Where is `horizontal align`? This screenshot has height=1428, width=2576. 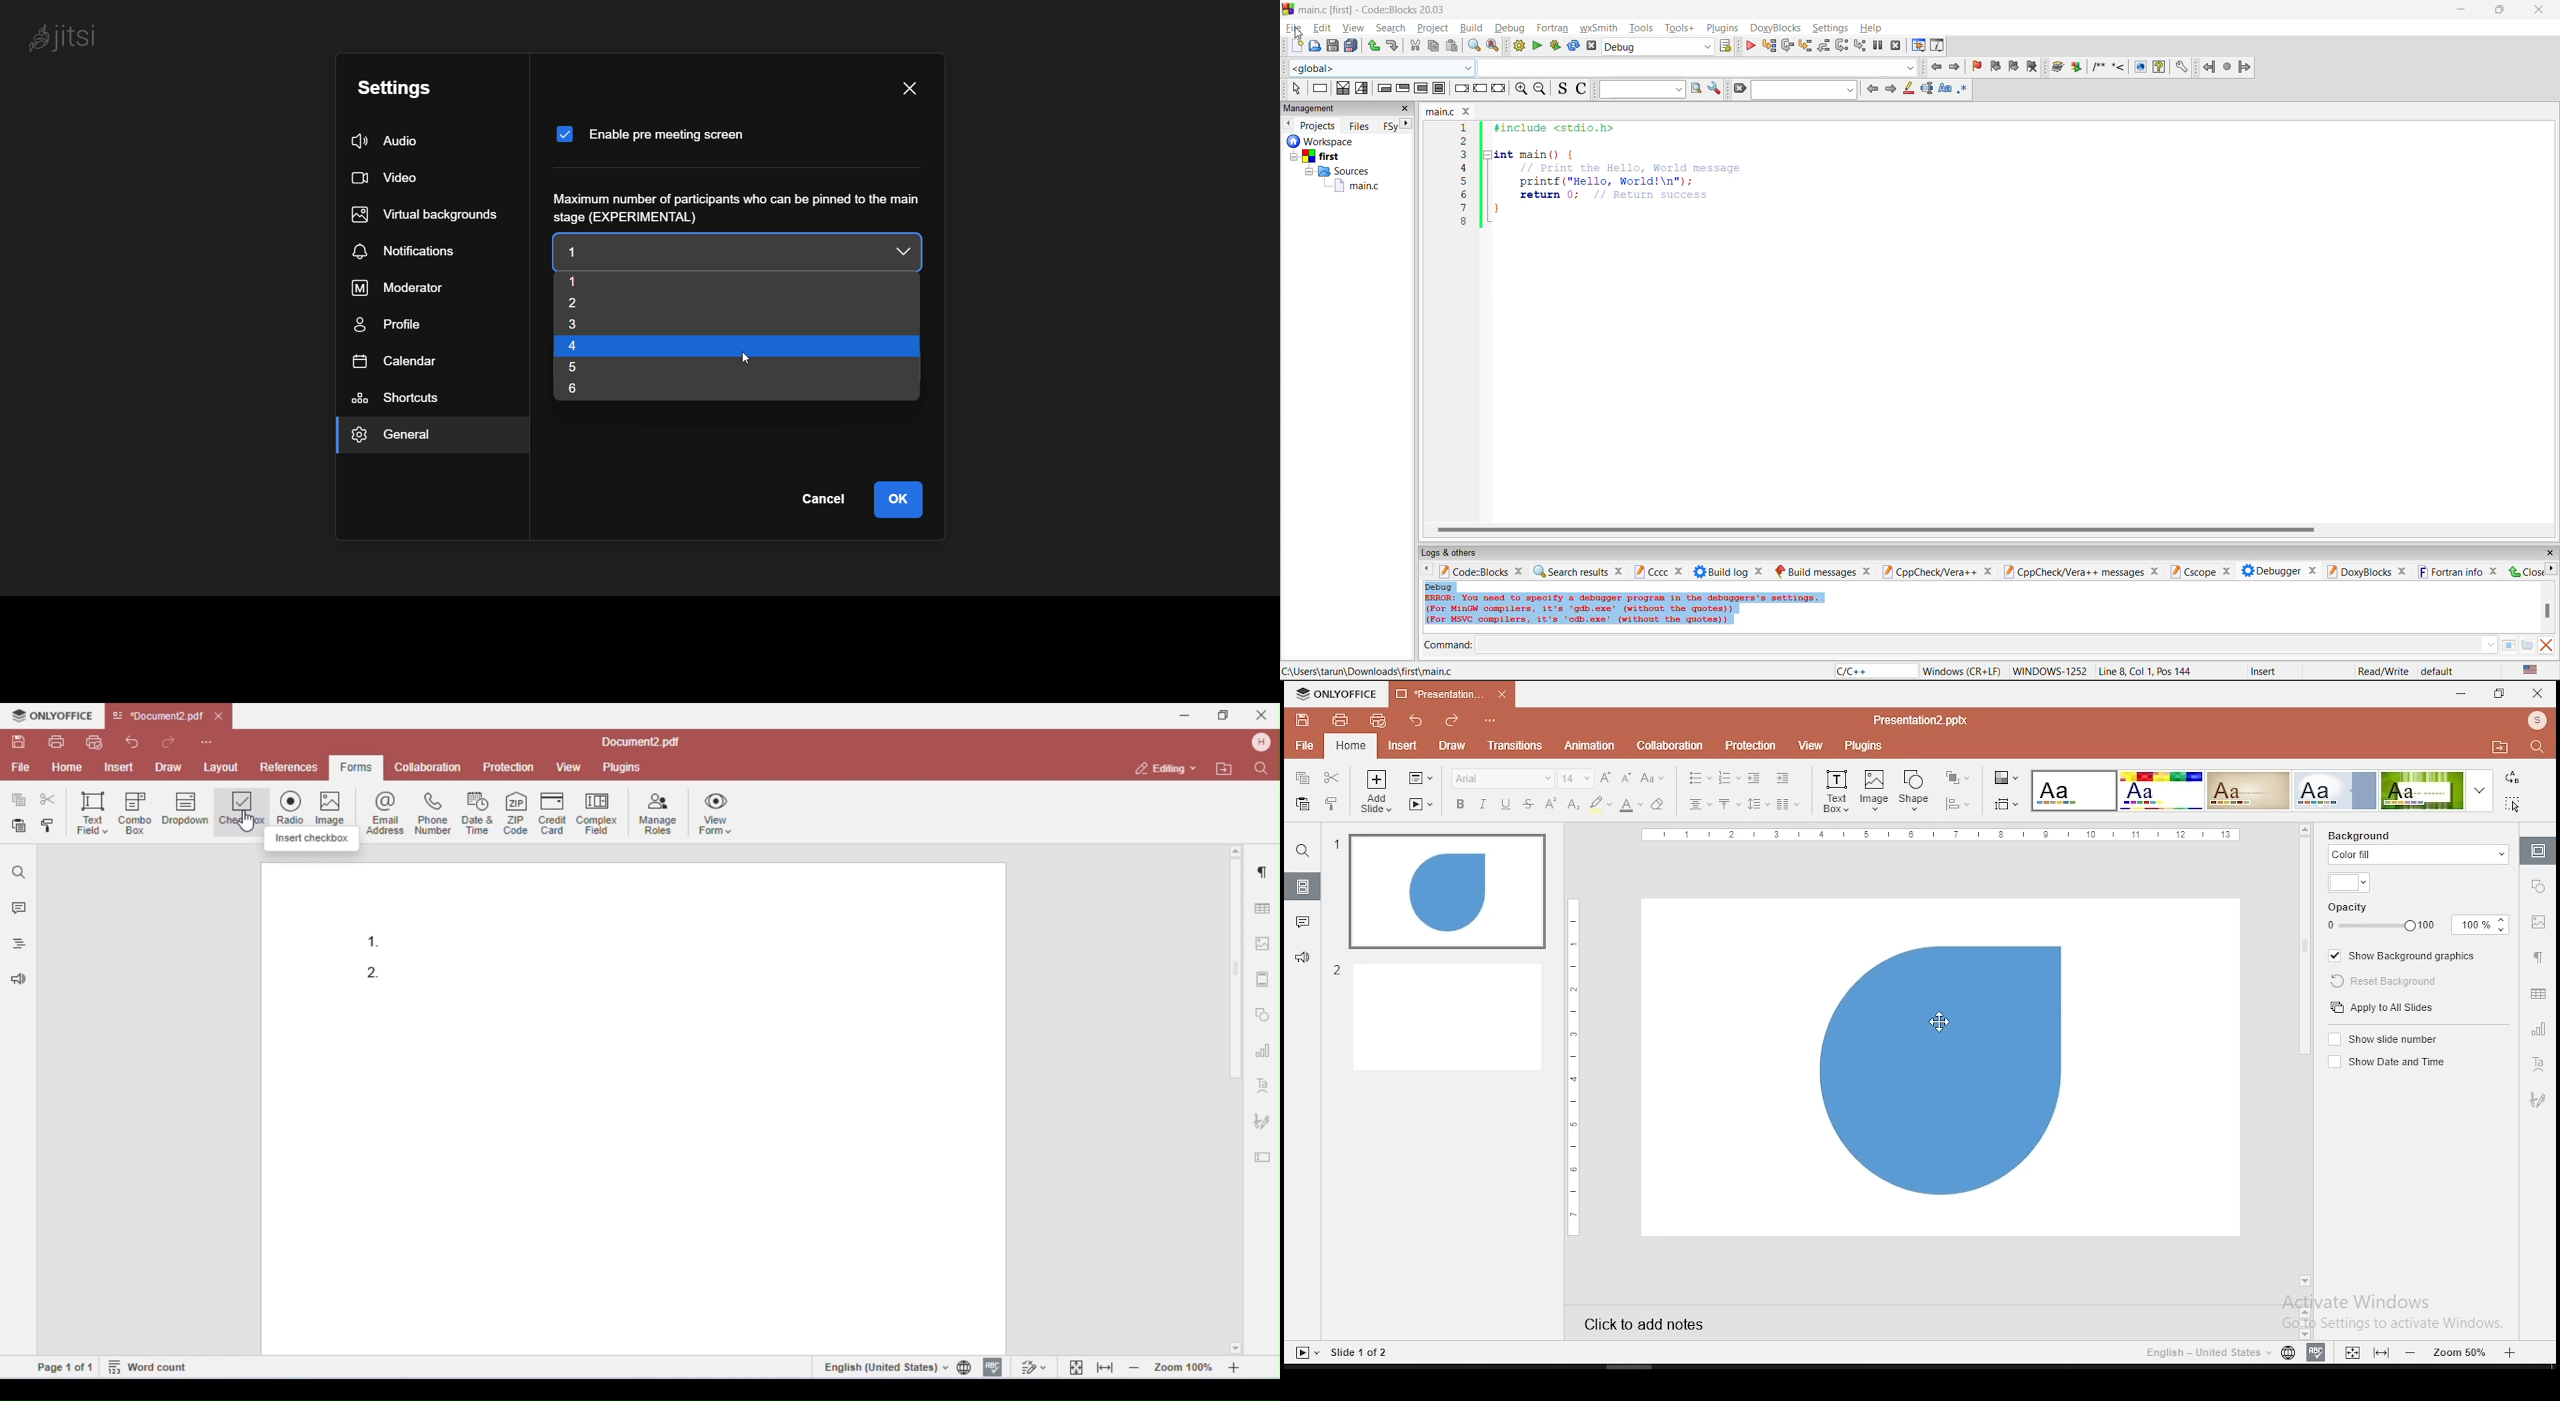 horizontal align is located at coordinates (1698, 806).